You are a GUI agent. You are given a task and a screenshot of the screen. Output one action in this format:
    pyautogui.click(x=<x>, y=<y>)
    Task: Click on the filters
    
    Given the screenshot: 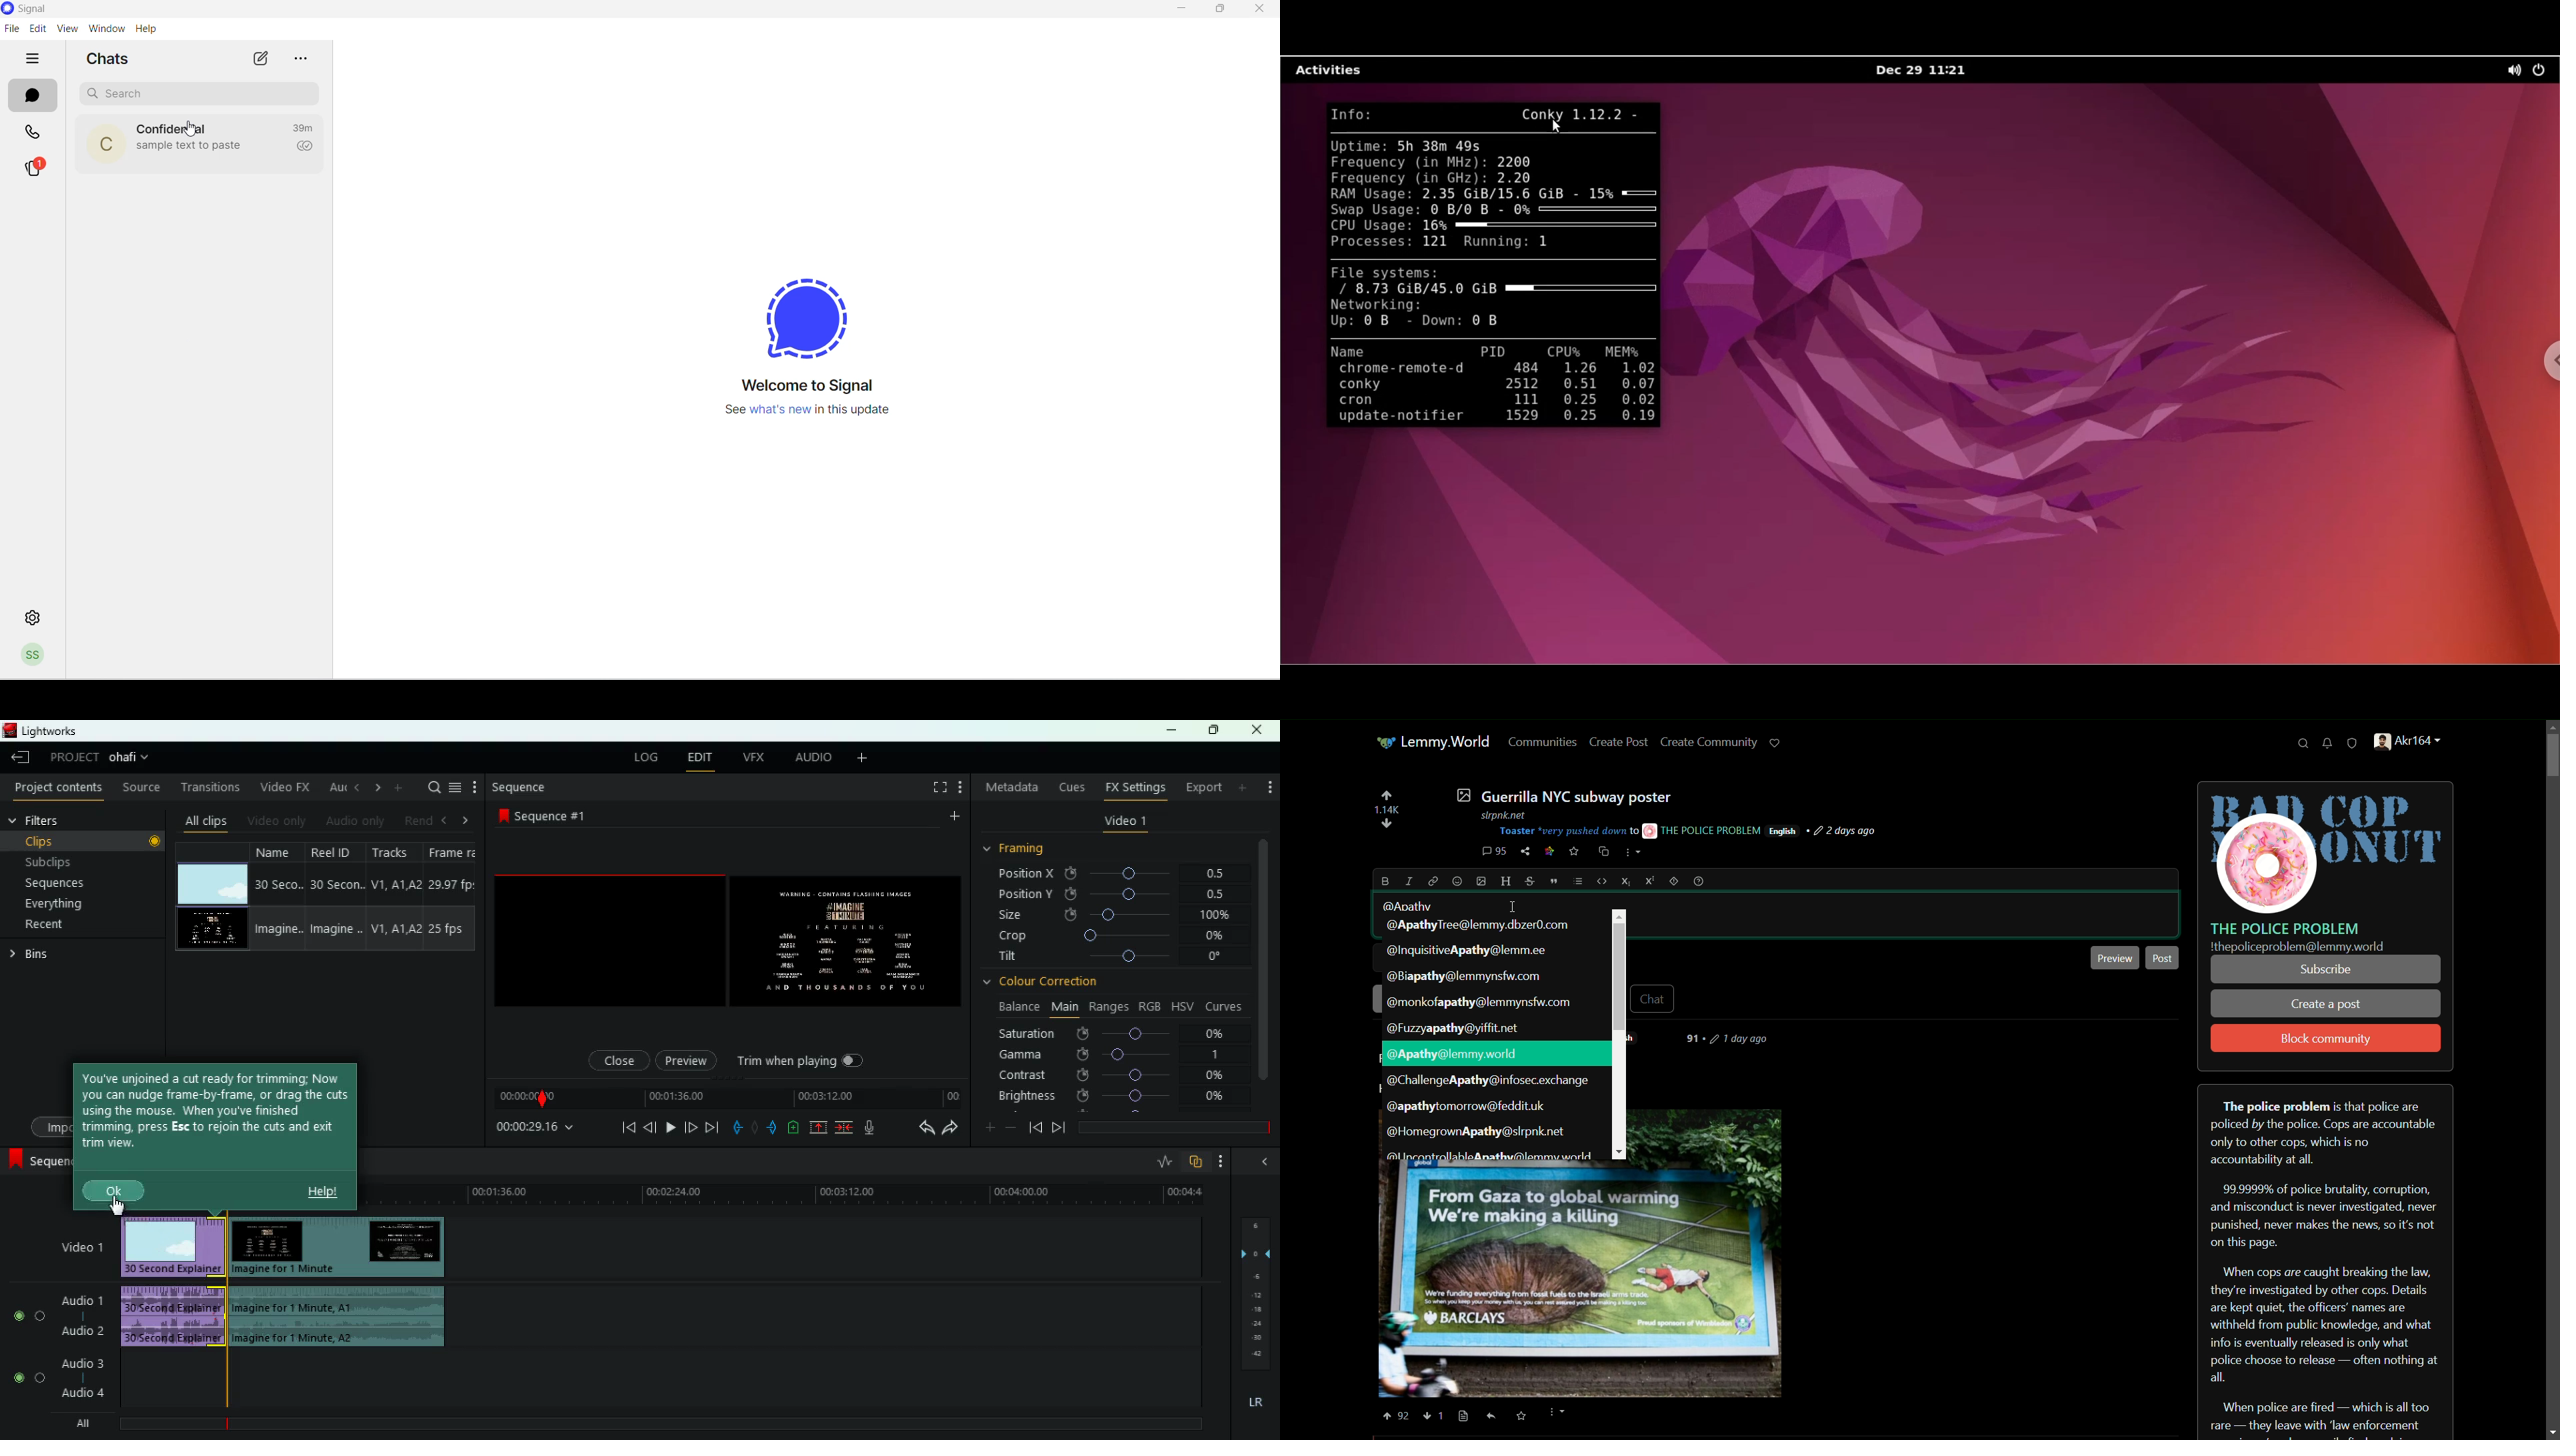 What is the action you would take?
    pyautogui.click(x=50, y=821)
    